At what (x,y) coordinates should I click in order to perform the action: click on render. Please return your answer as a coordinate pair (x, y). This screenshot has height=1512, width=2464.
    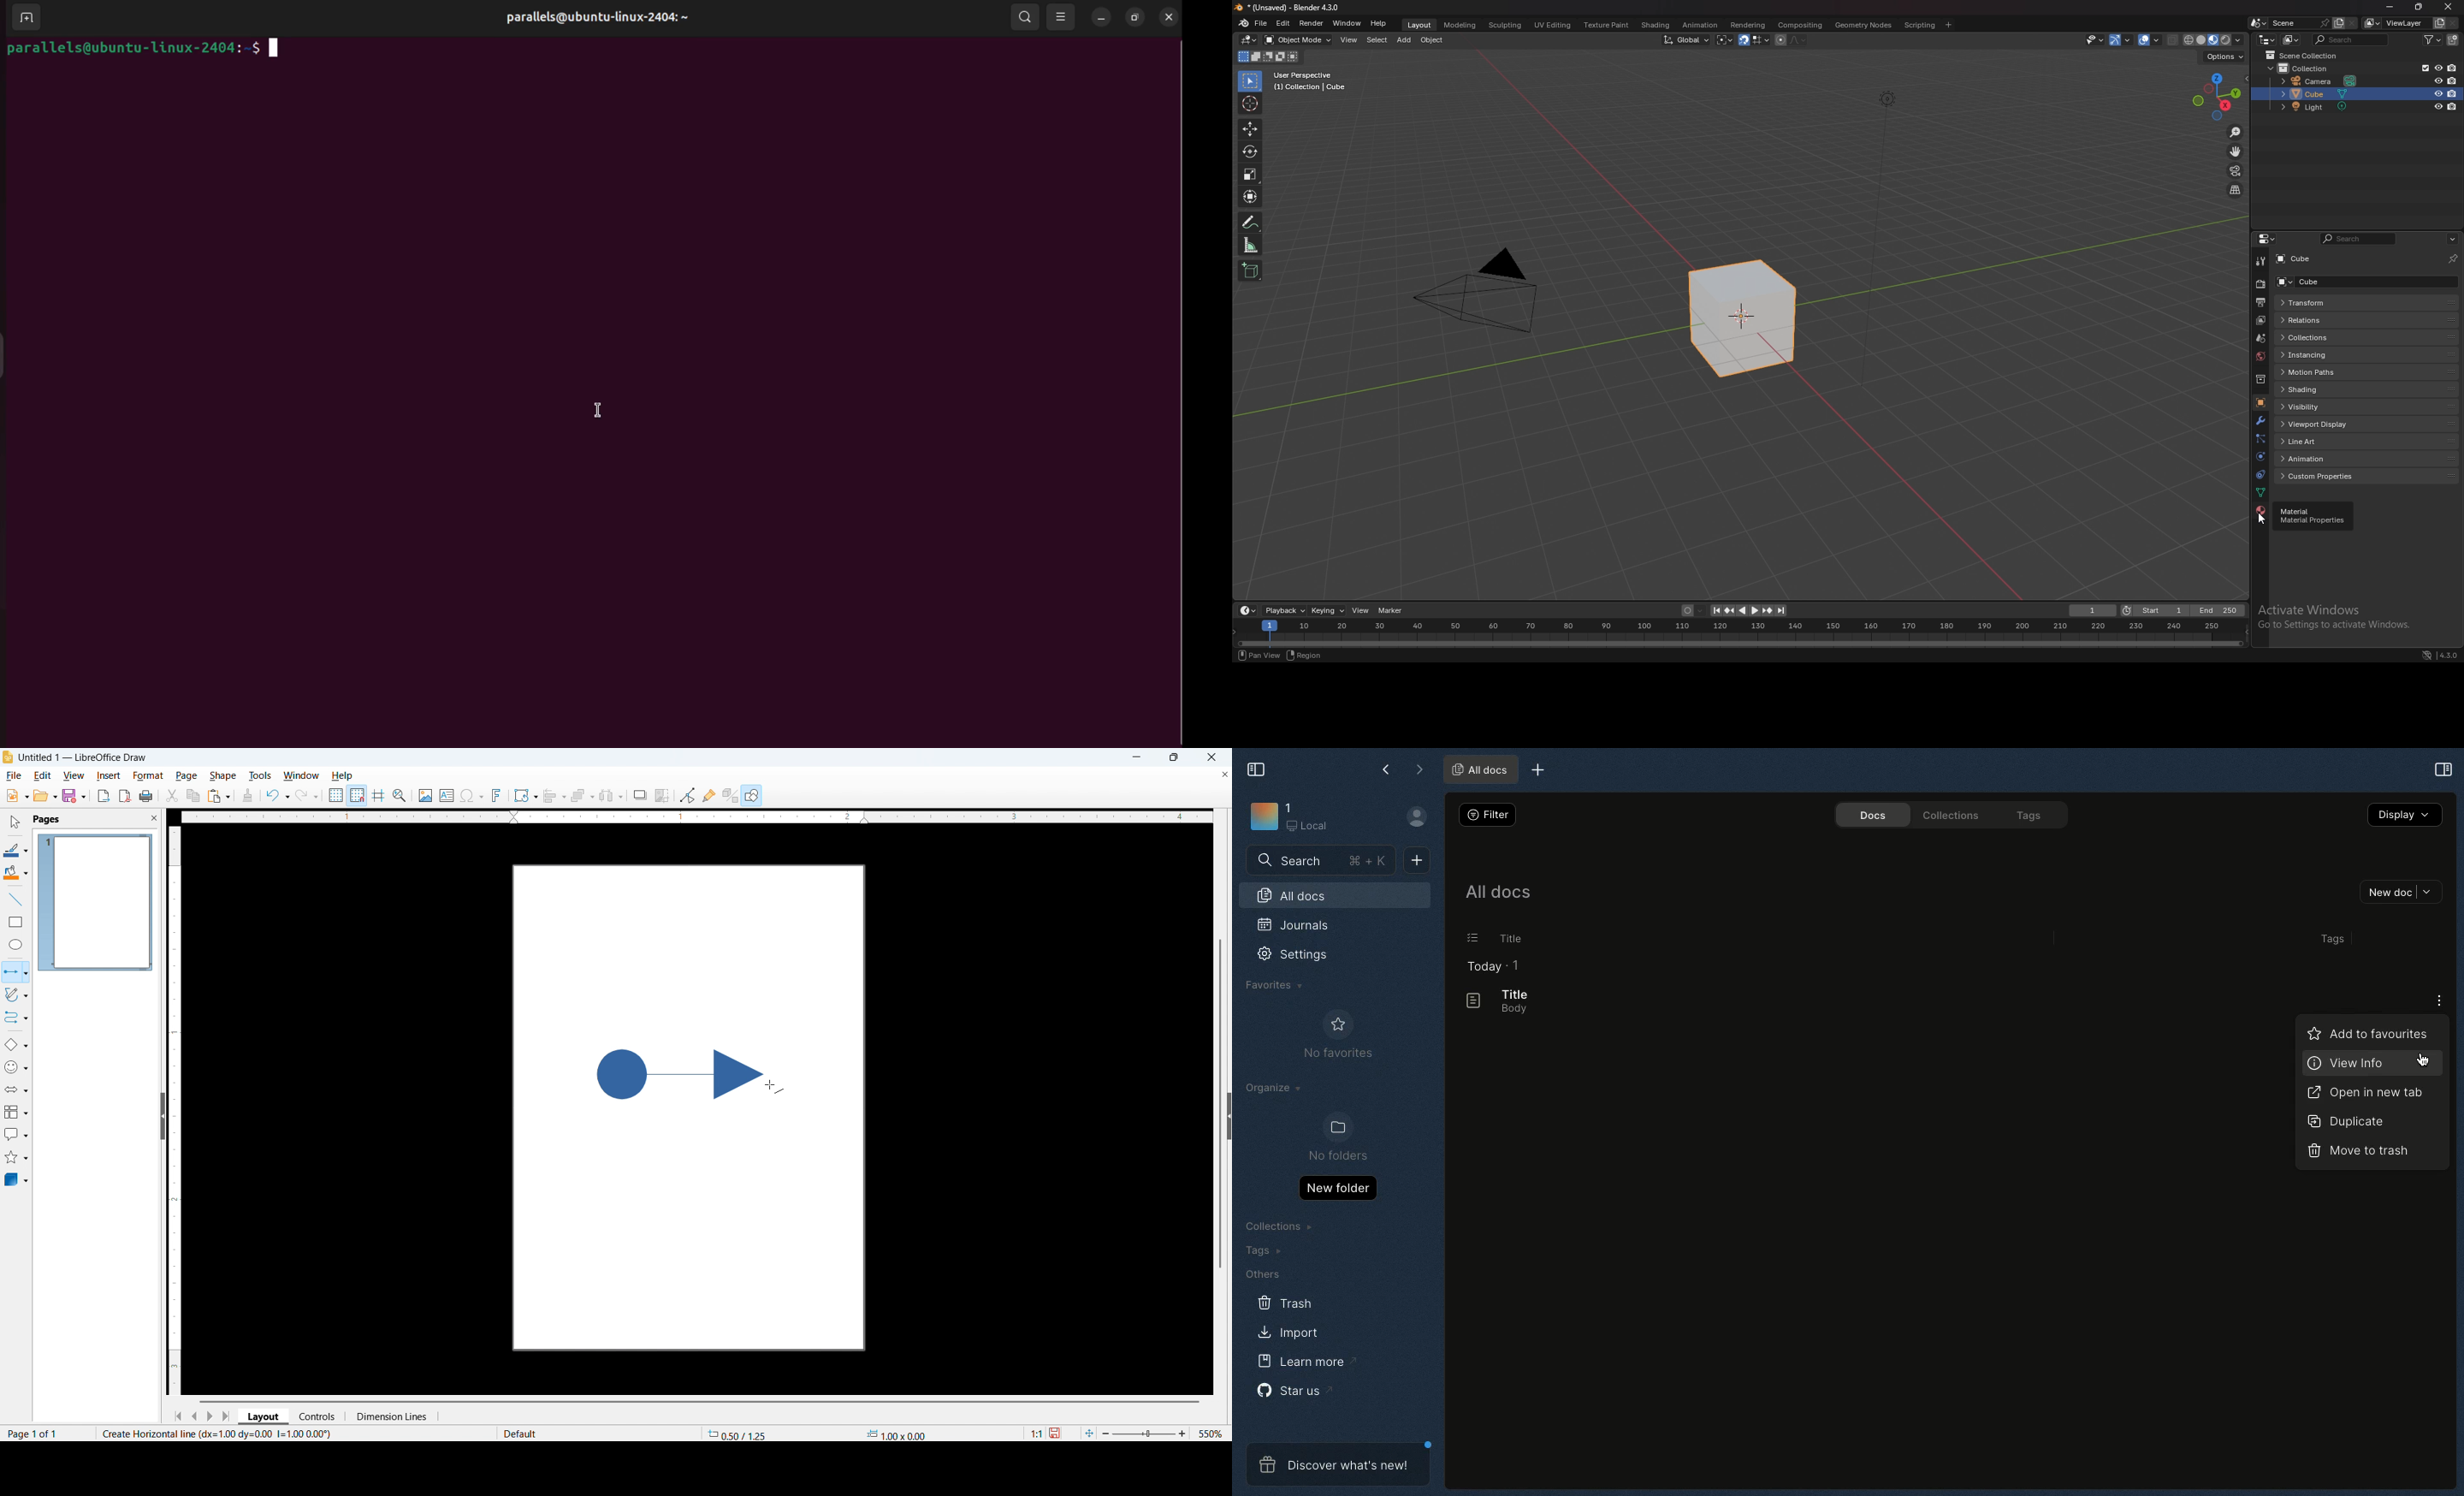
    Looking at the image, I should click on (1312, 23).